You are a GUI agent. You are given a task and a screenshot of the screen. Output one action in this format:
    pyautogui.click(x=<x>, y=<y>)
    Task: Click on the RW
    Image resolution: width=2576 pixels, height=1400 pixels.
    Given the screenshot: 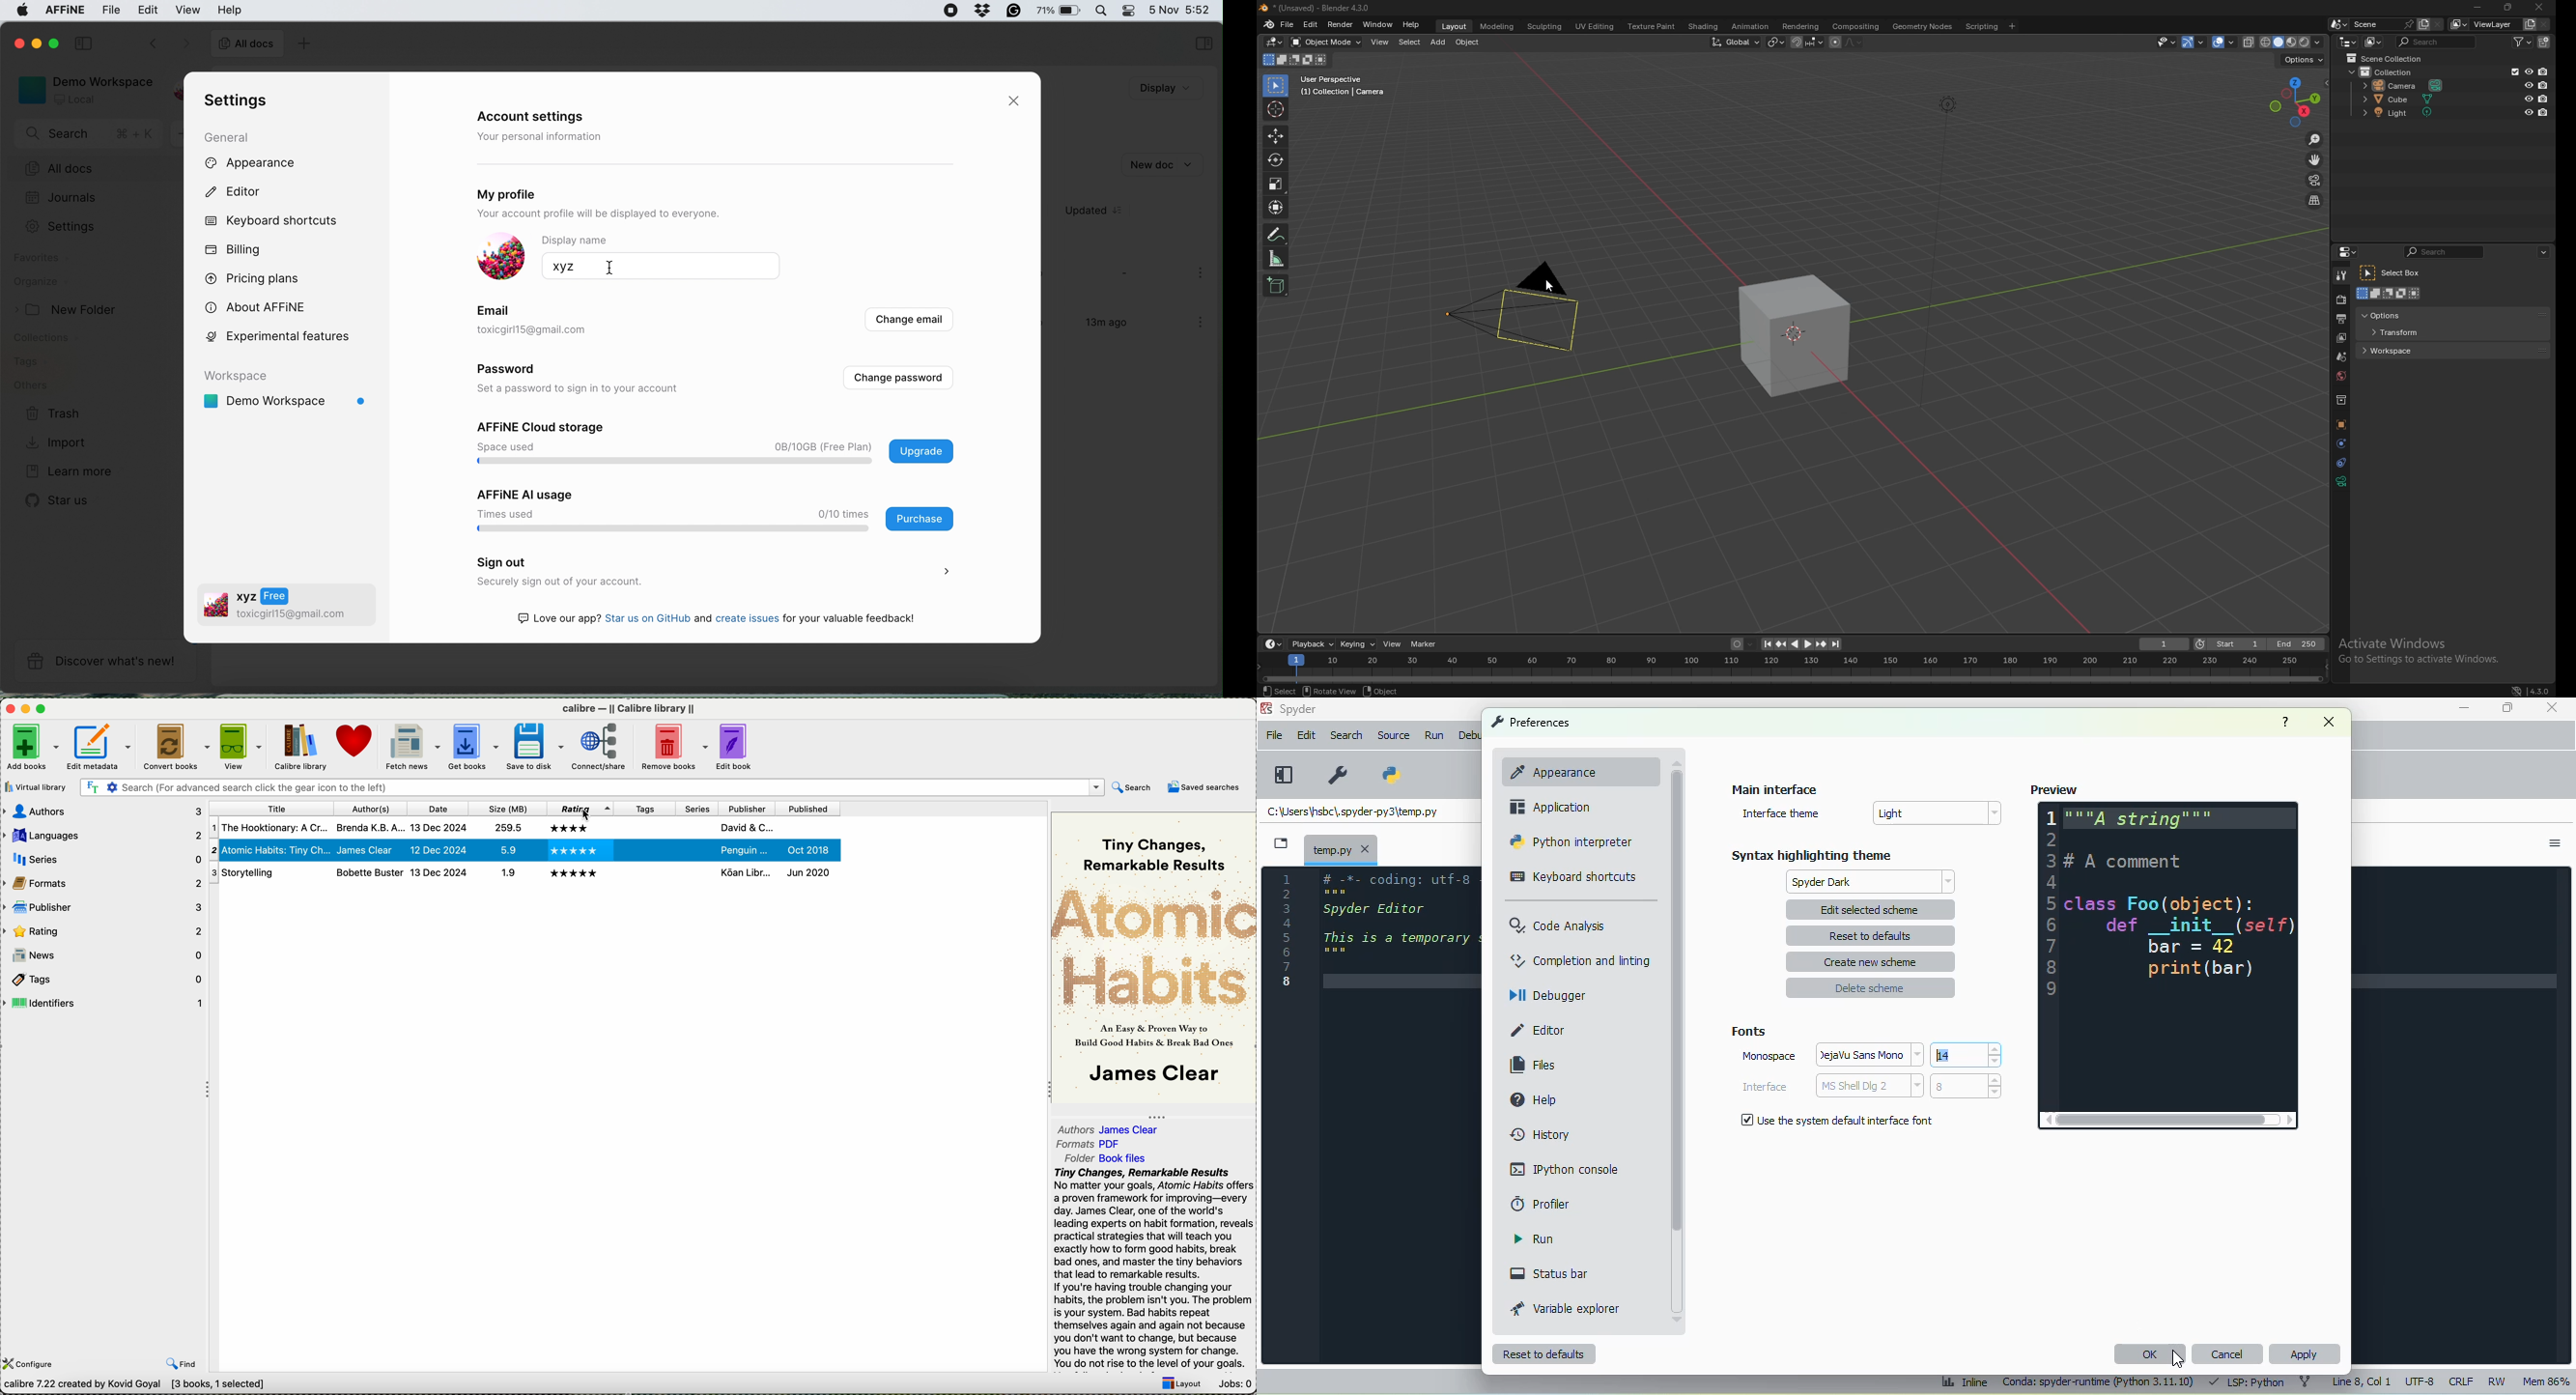 What is the action you would take?
    pyautogui.click(x=2498, y=1381)
    